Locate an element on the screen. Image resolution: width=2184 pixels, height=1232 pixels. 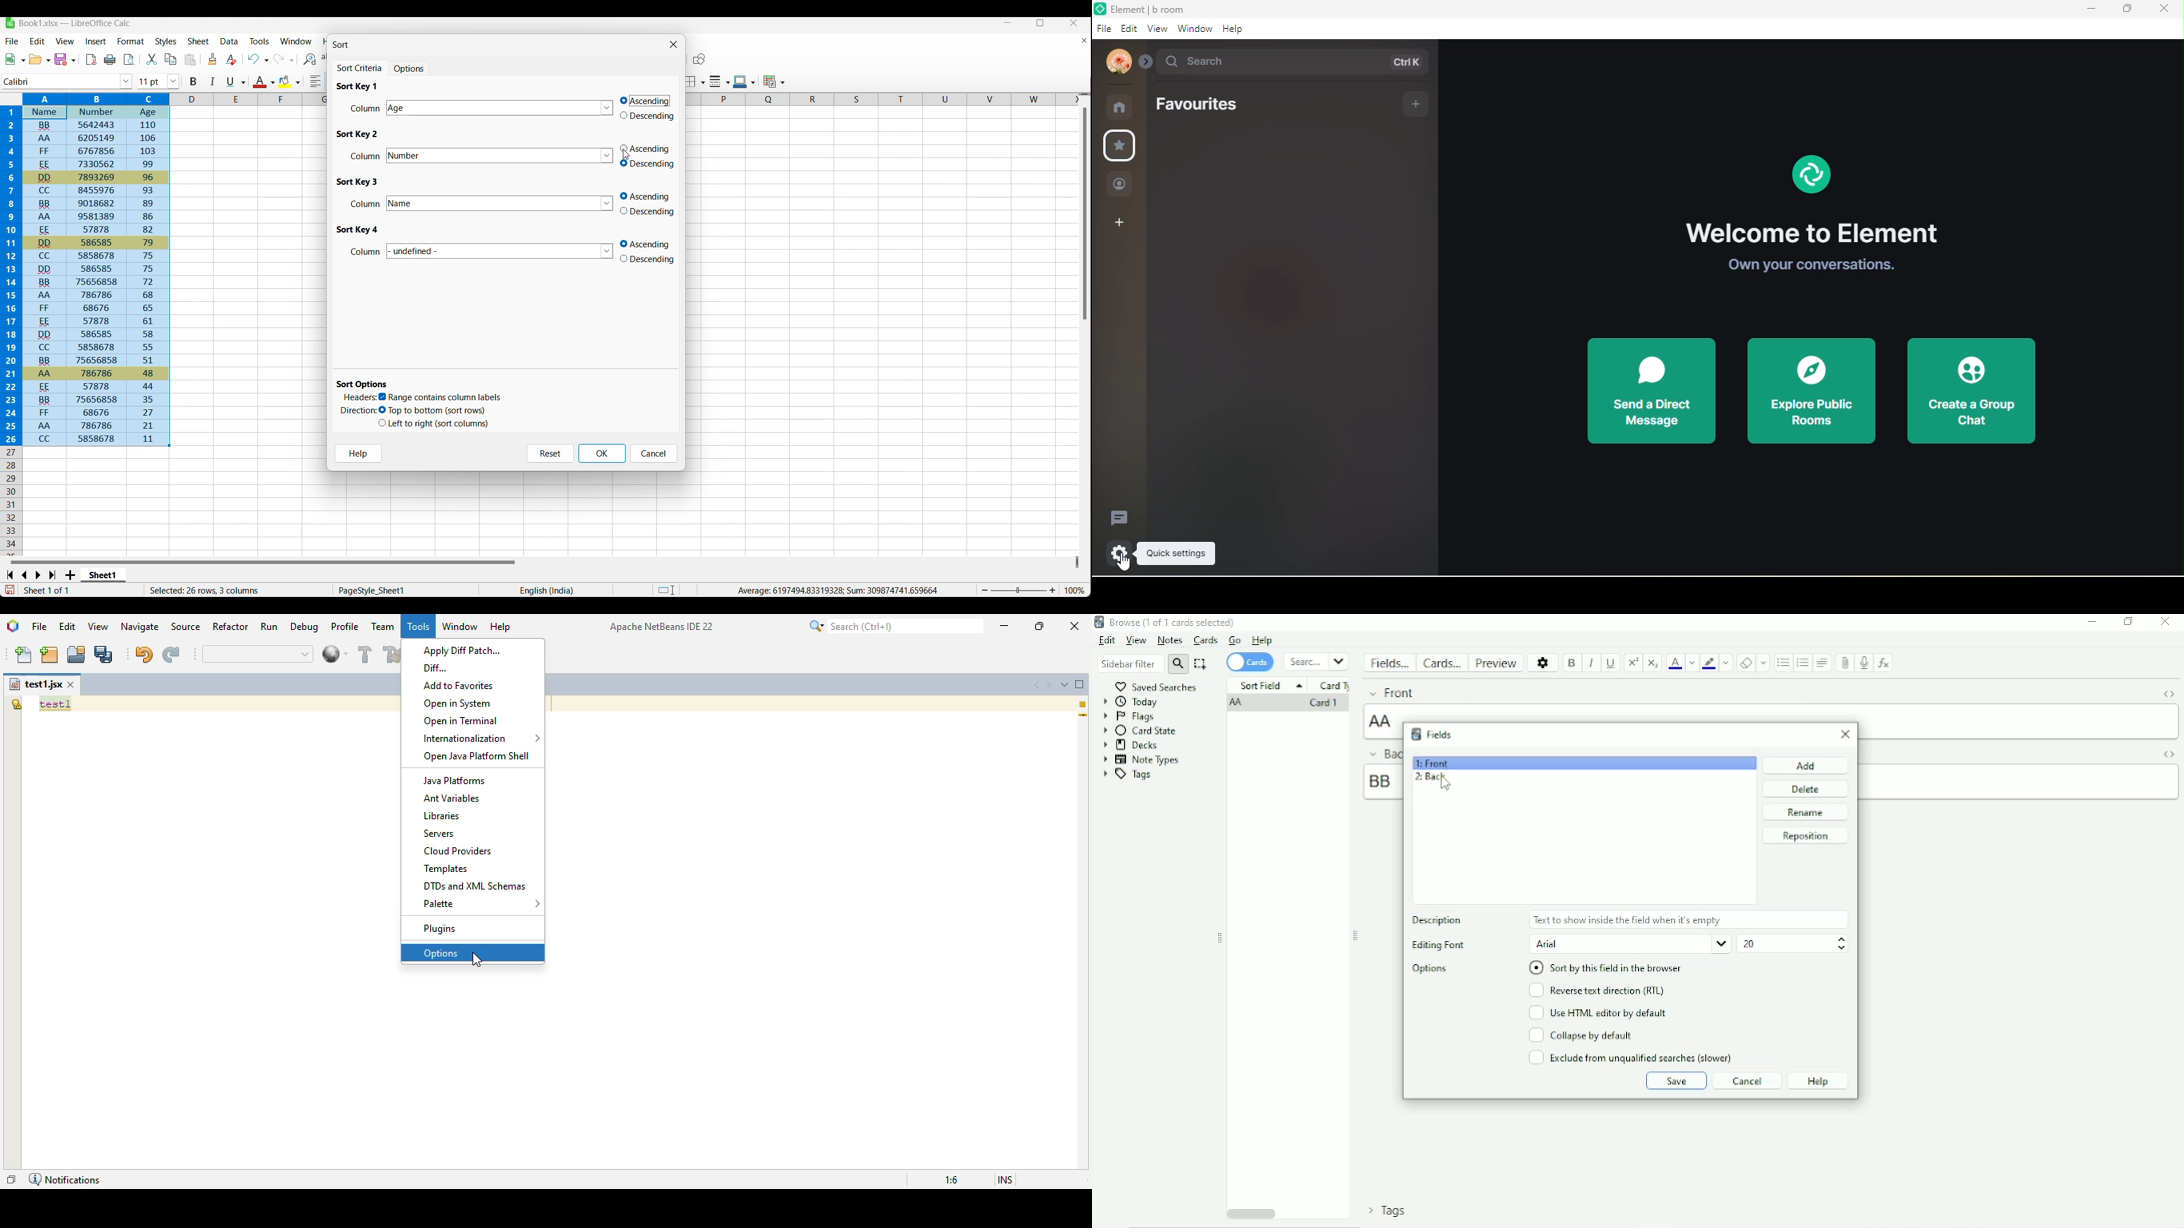
Current border color and other border color options is located at coordinates (745, 82).